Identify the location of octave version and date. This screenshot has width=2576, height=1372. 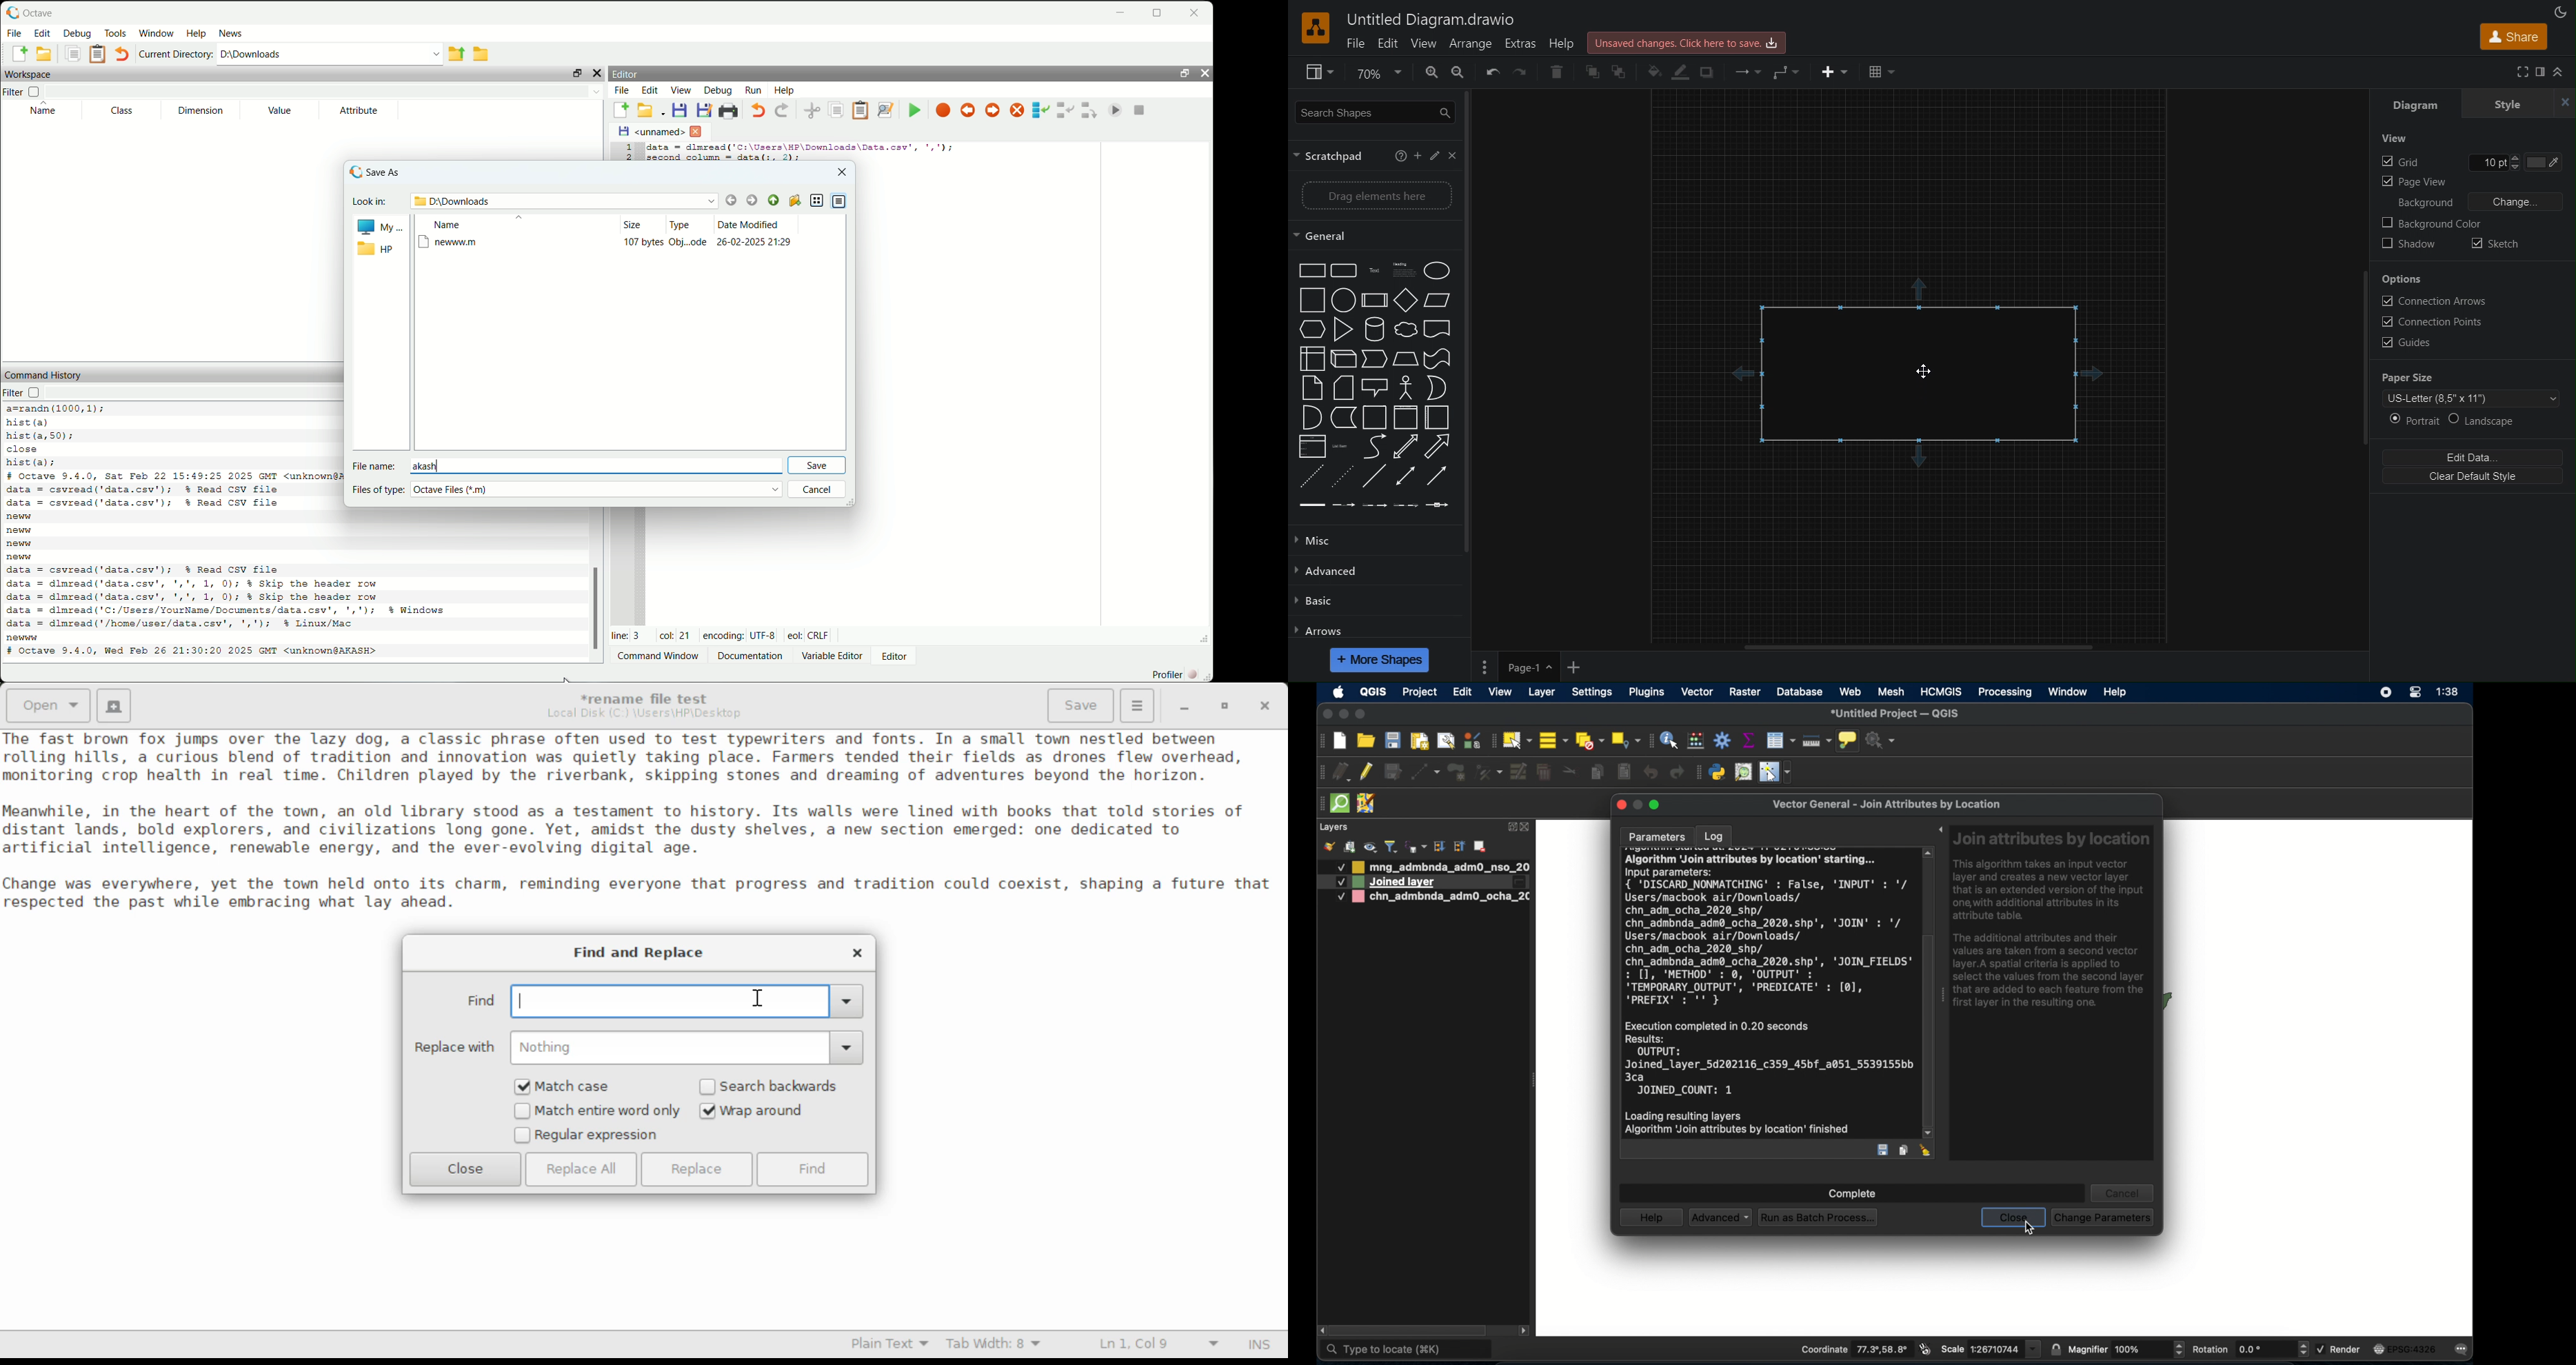
(171, 475).